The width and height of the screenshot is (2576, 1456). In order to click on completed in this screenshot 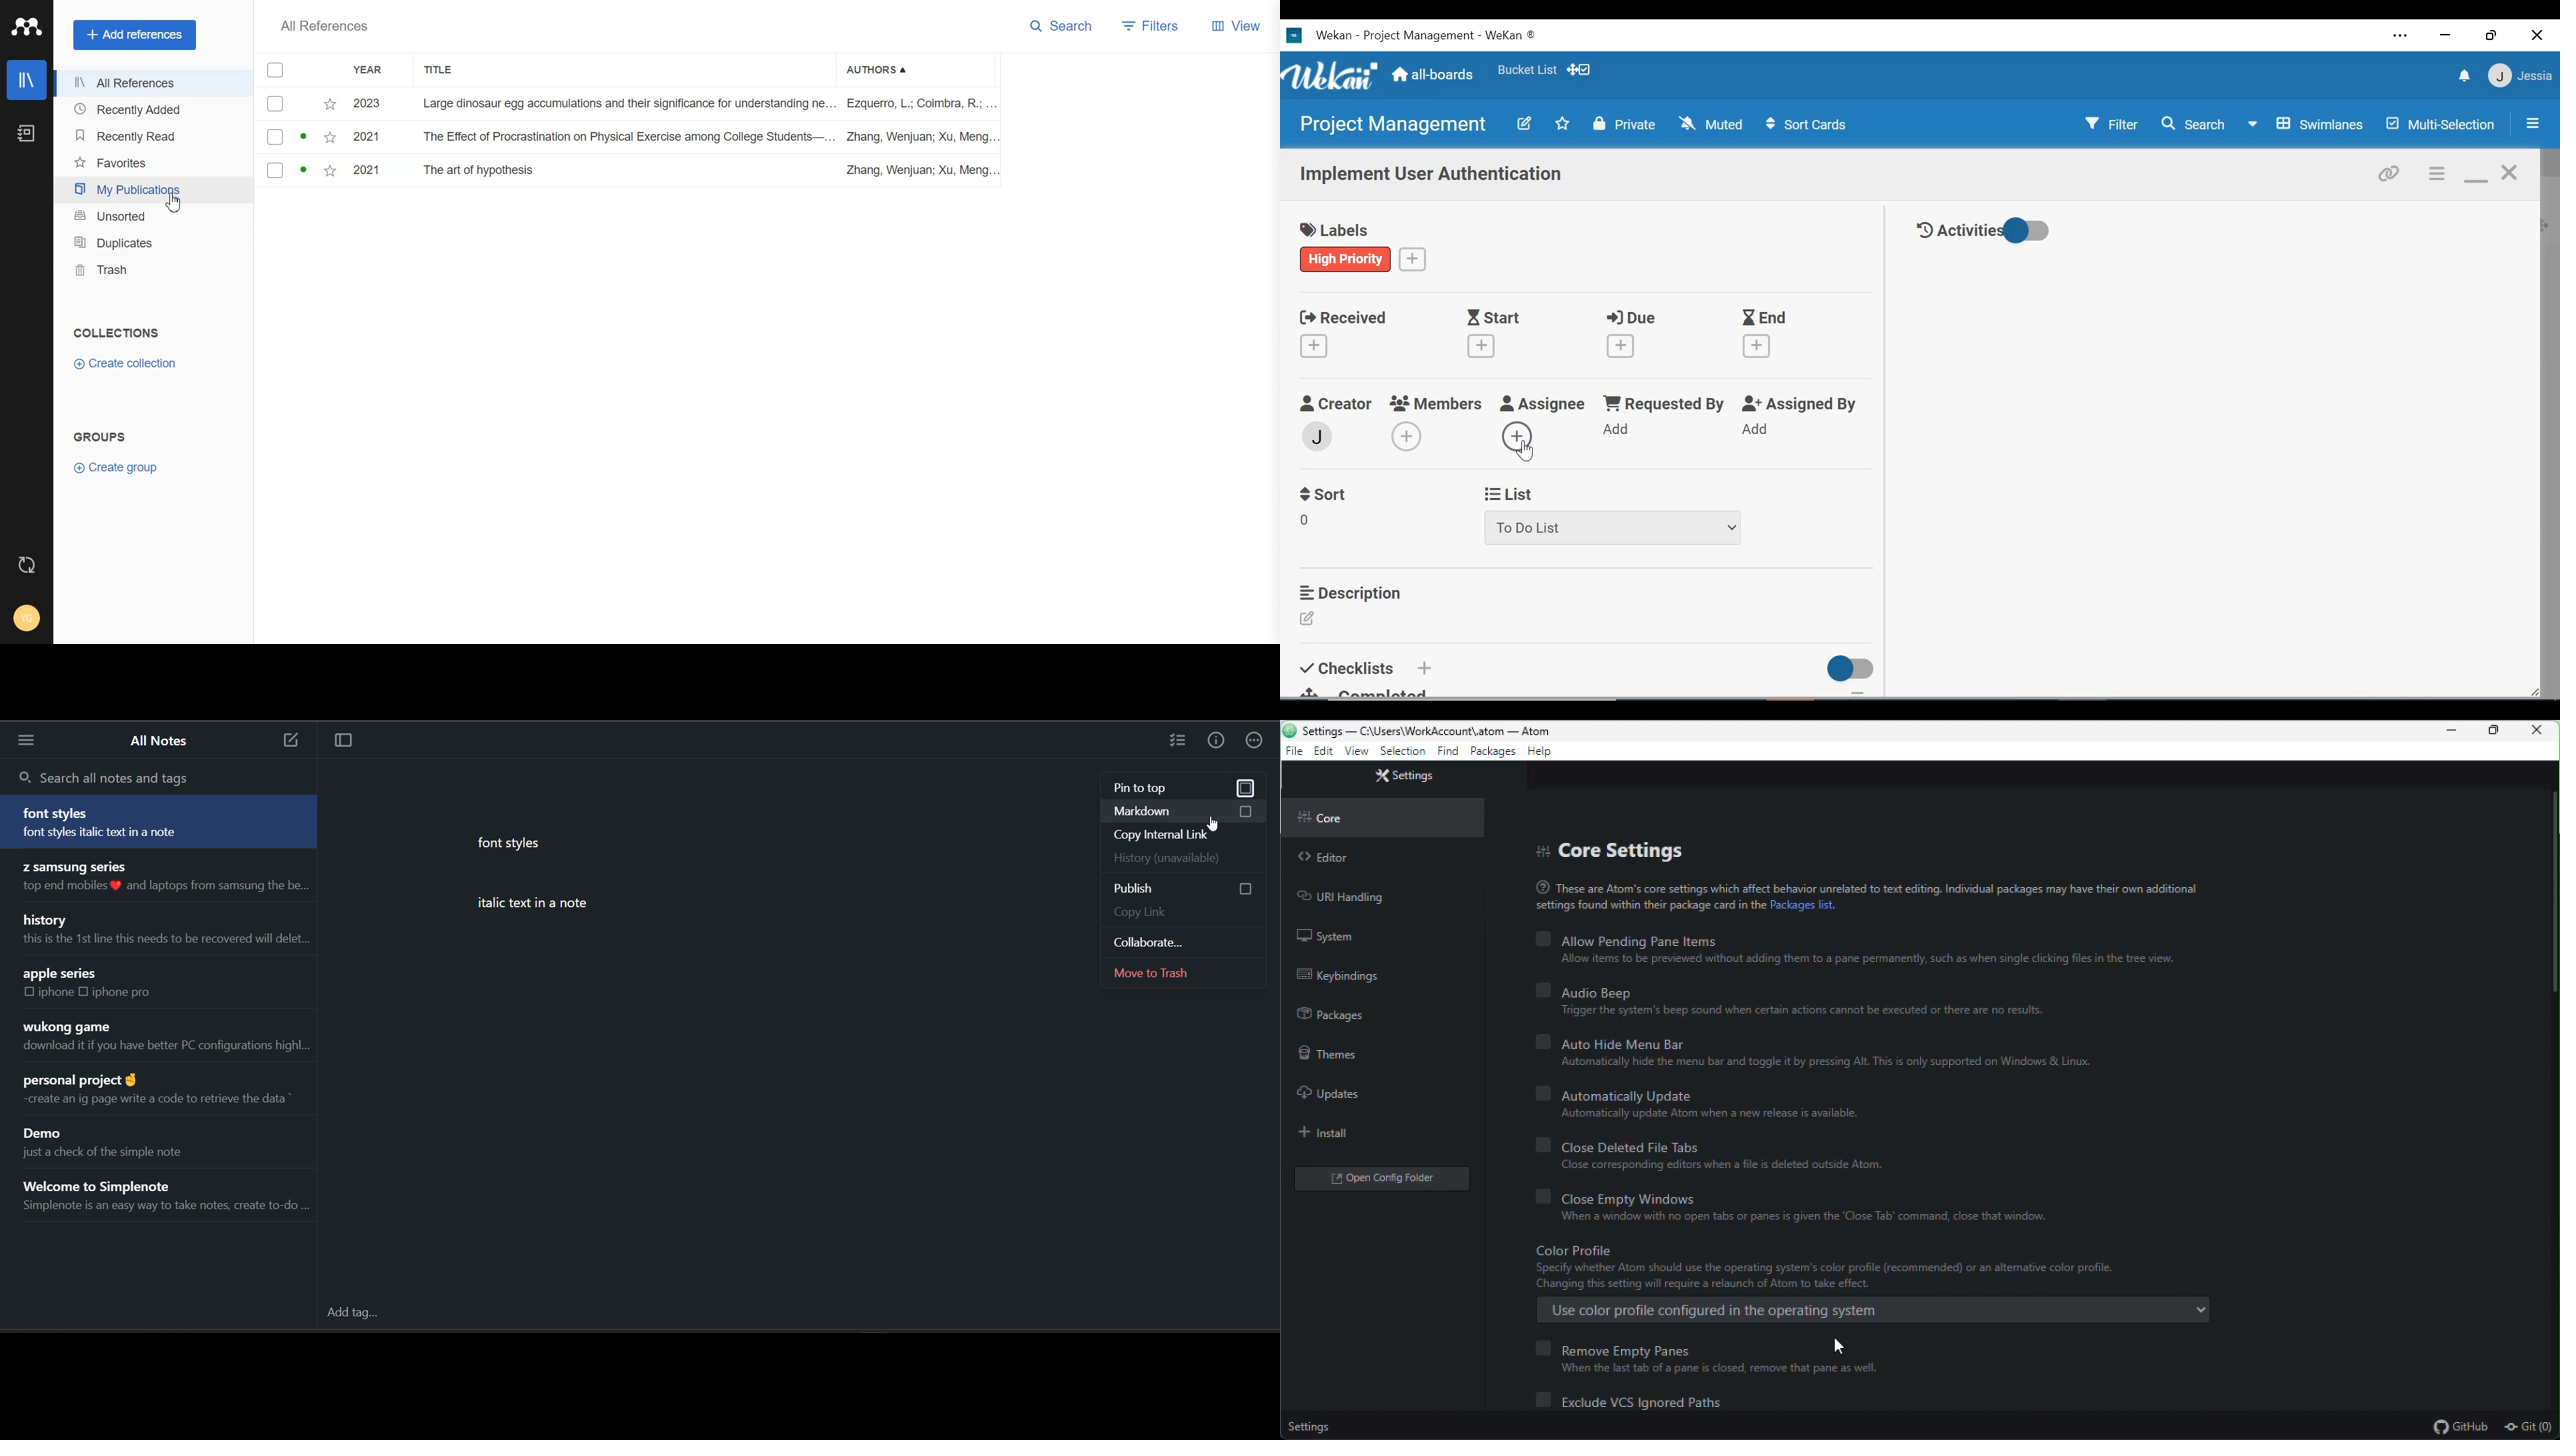, I will do `click(1373, 691)`.